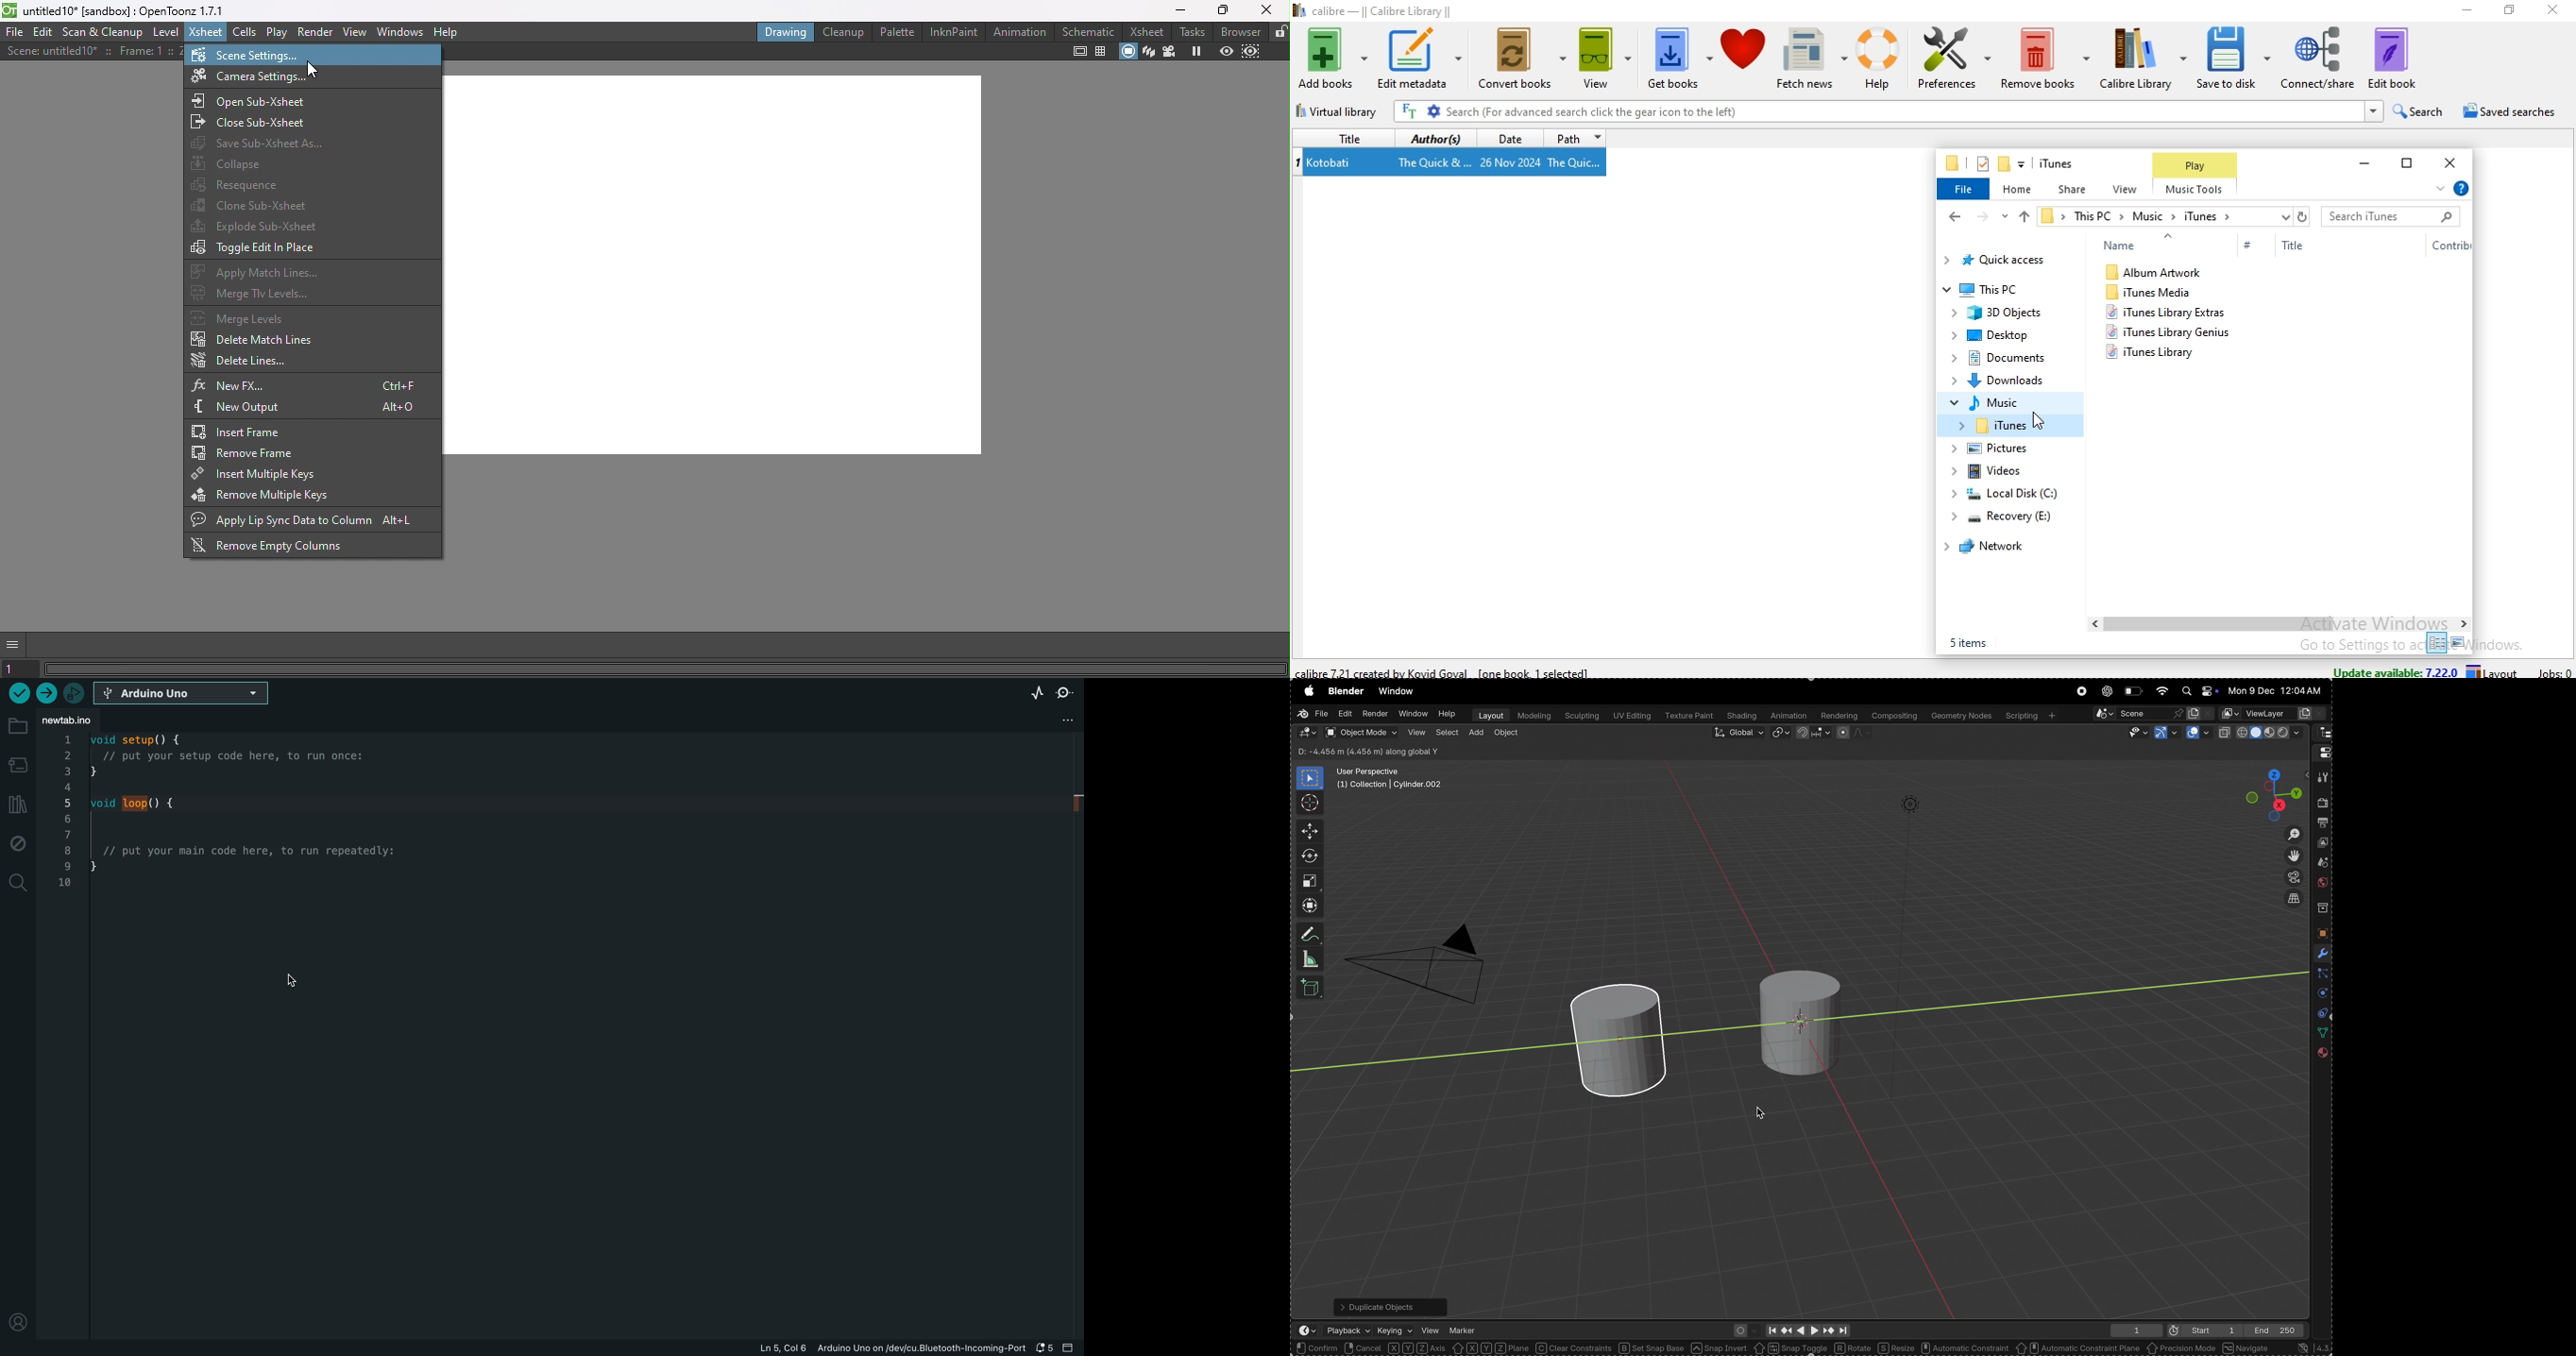  I want to click on scripting +, so click(2030, 714).